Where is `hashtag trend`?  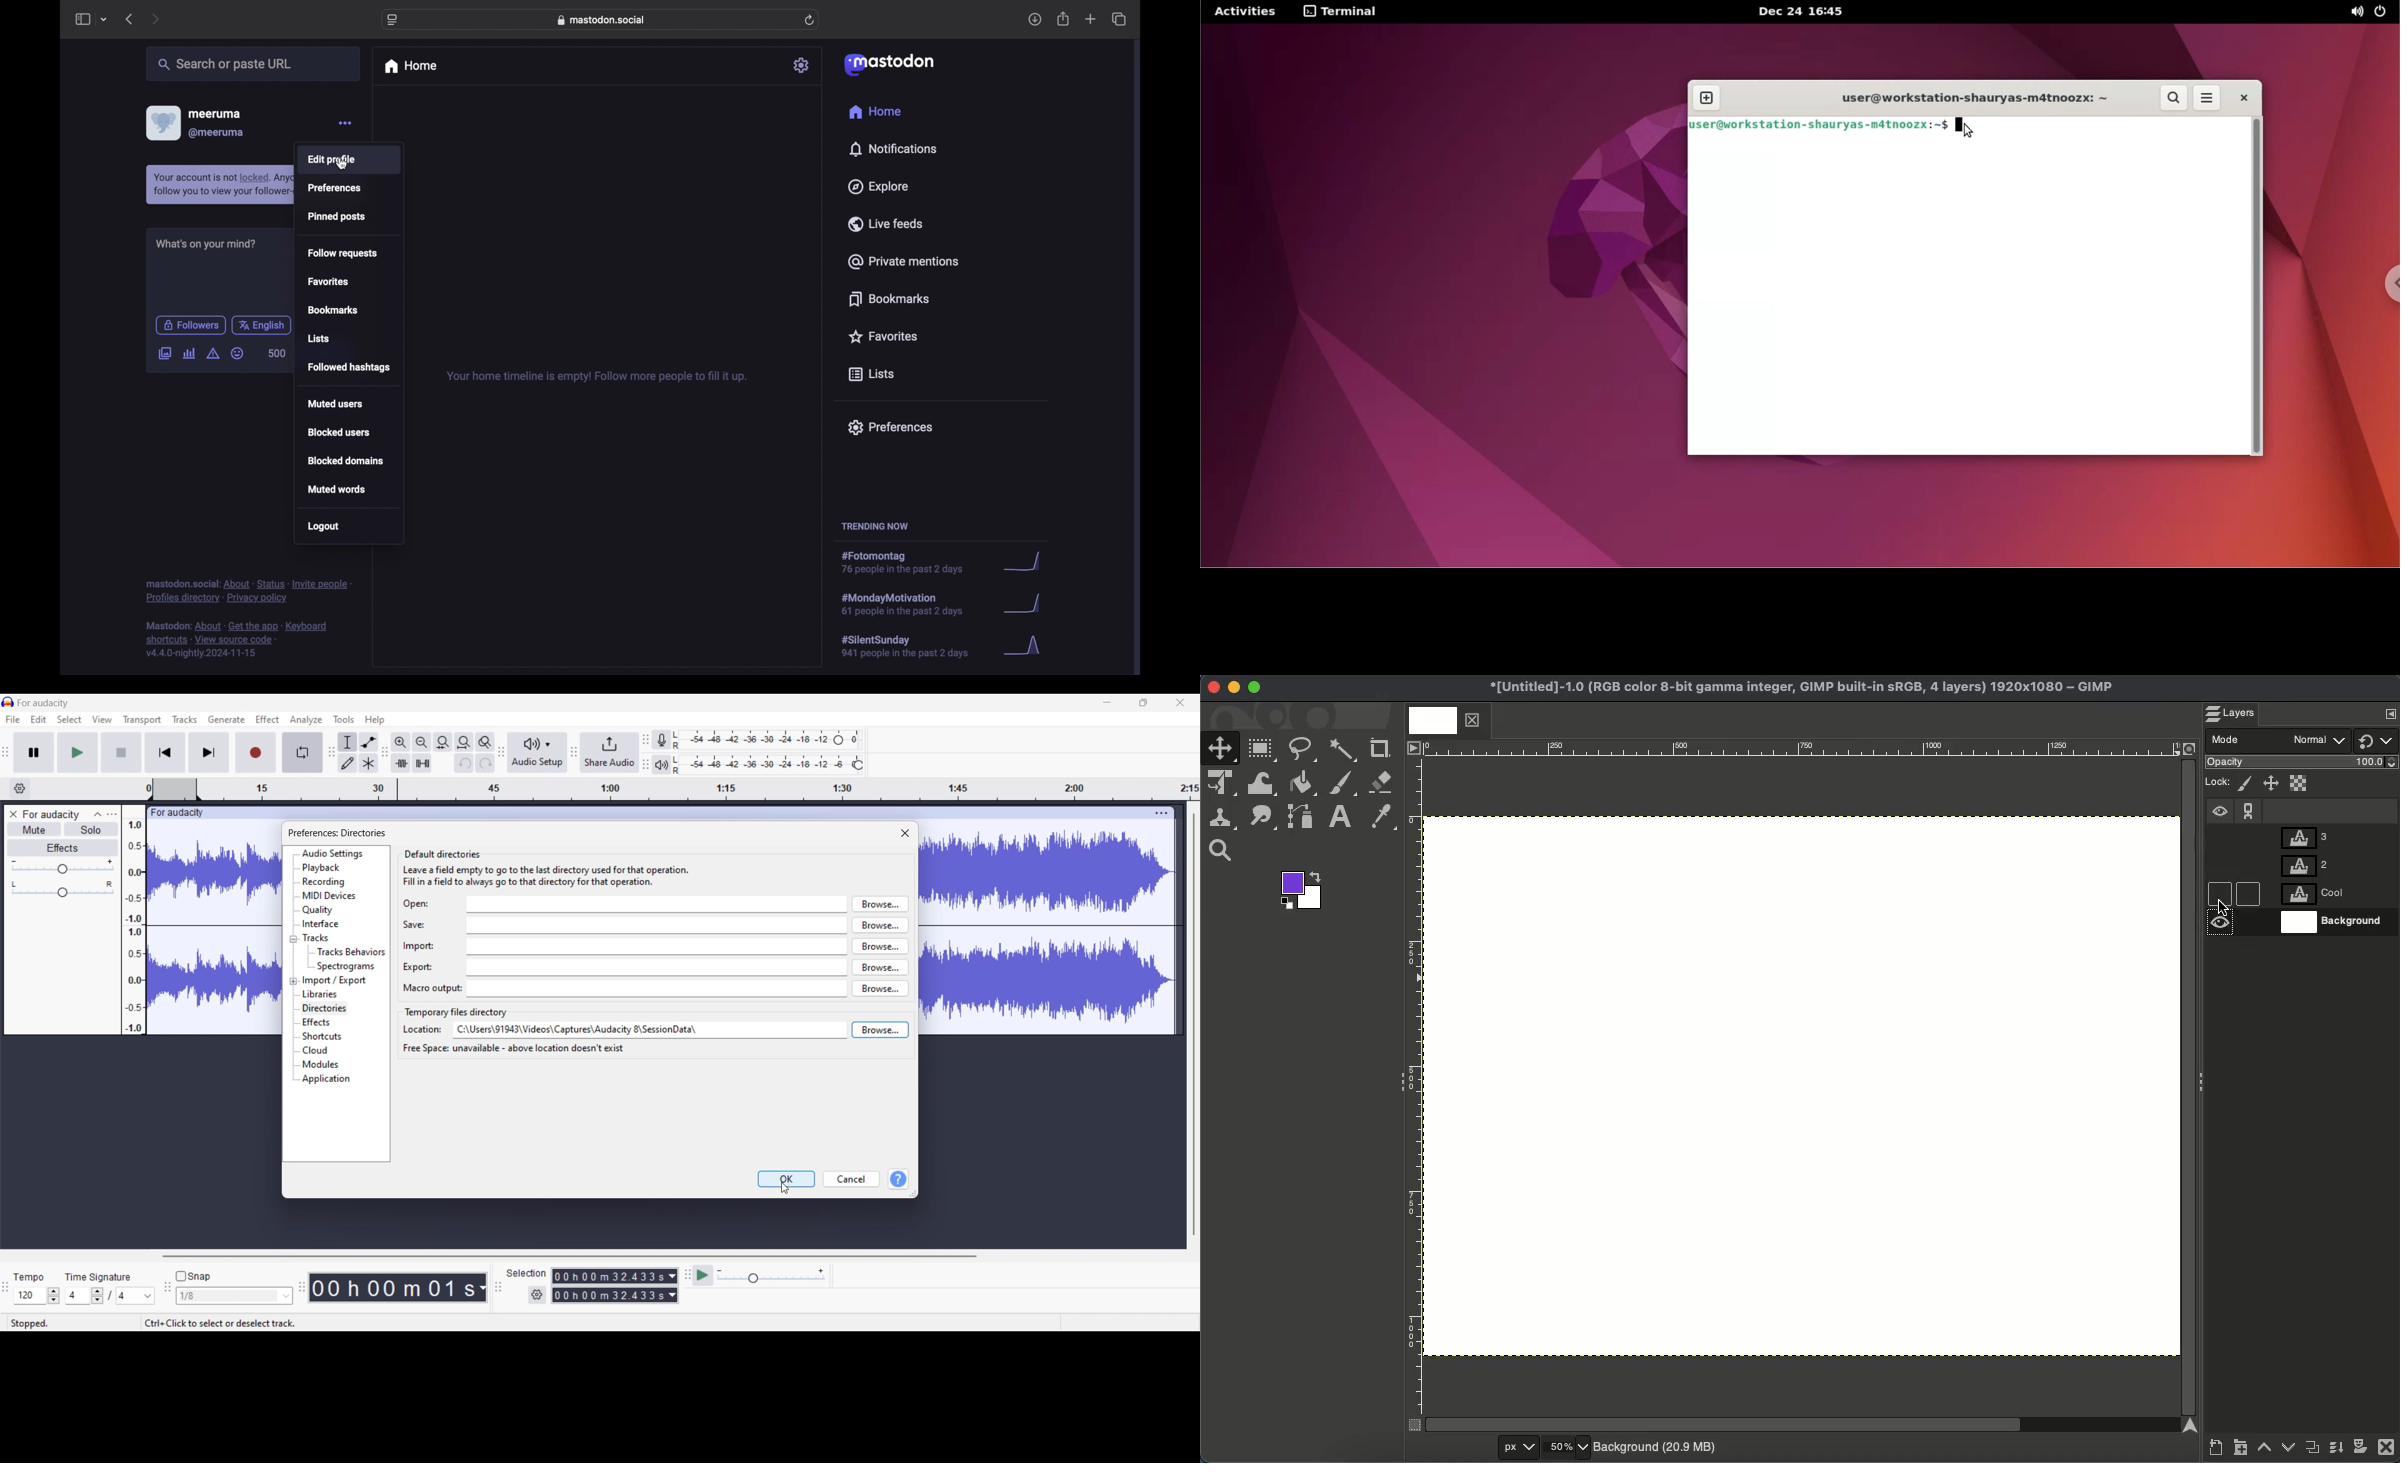 hashtag trend is located at coordinates (942, 604).